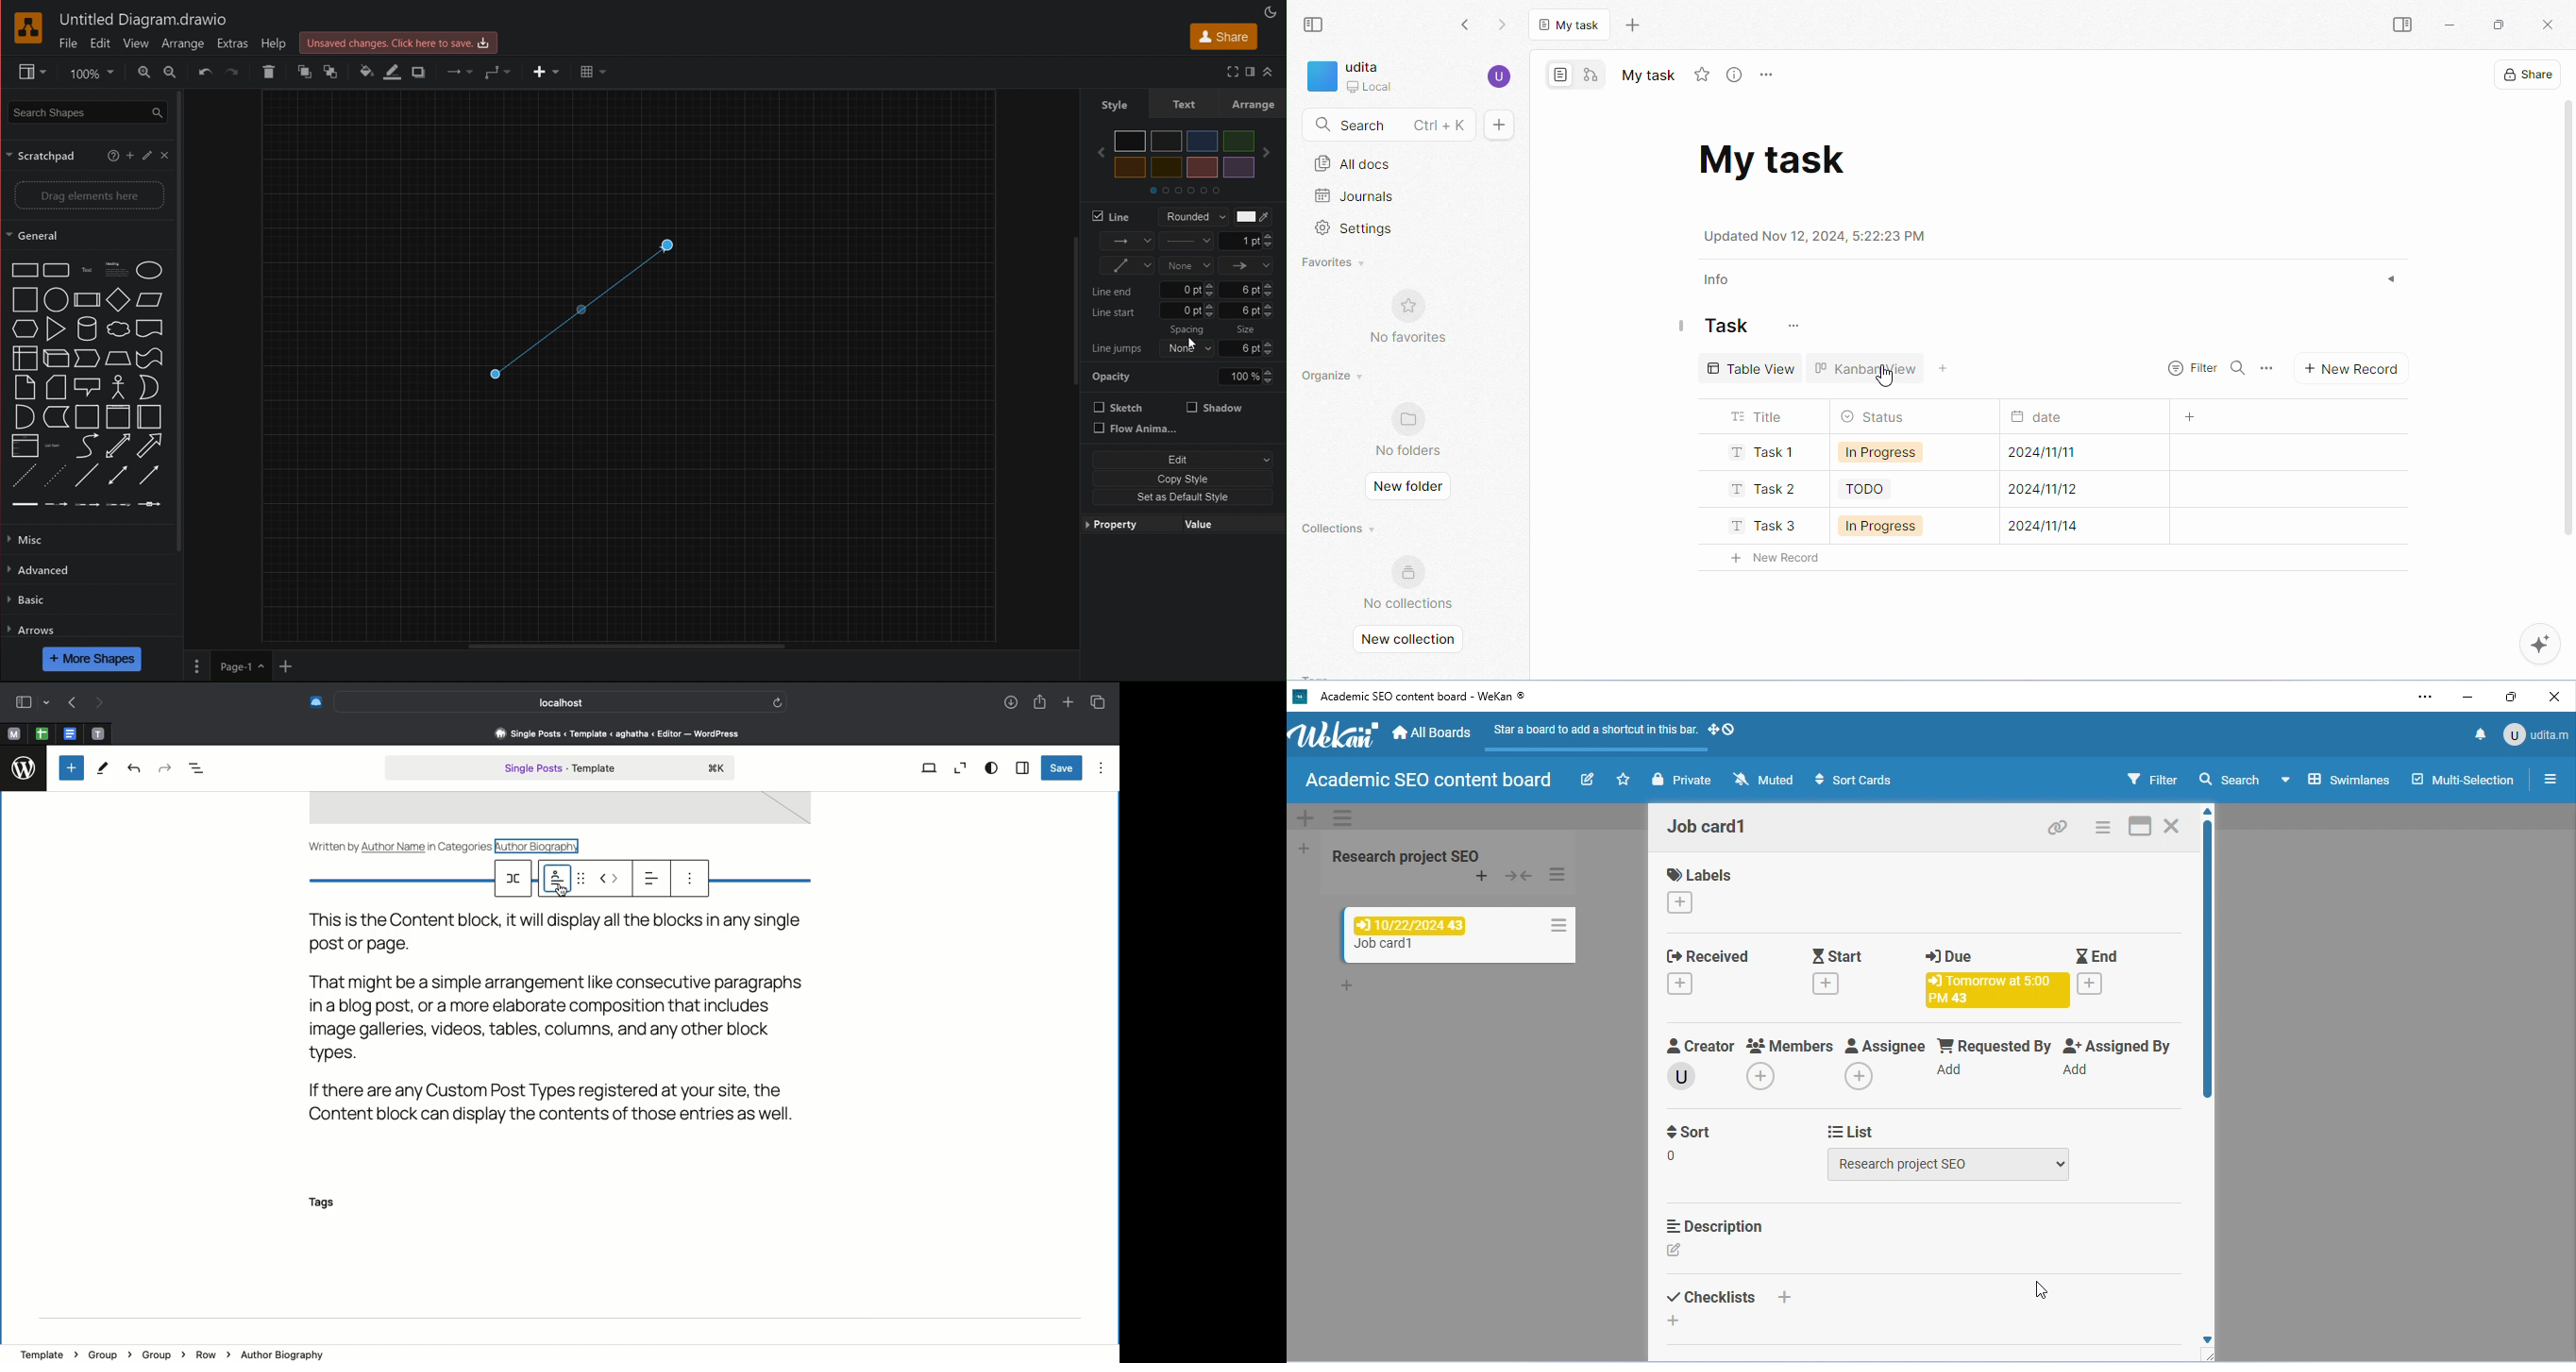  Describe the element at coordinates (1123, 525) in the screenshot. I see `Property` at that location.